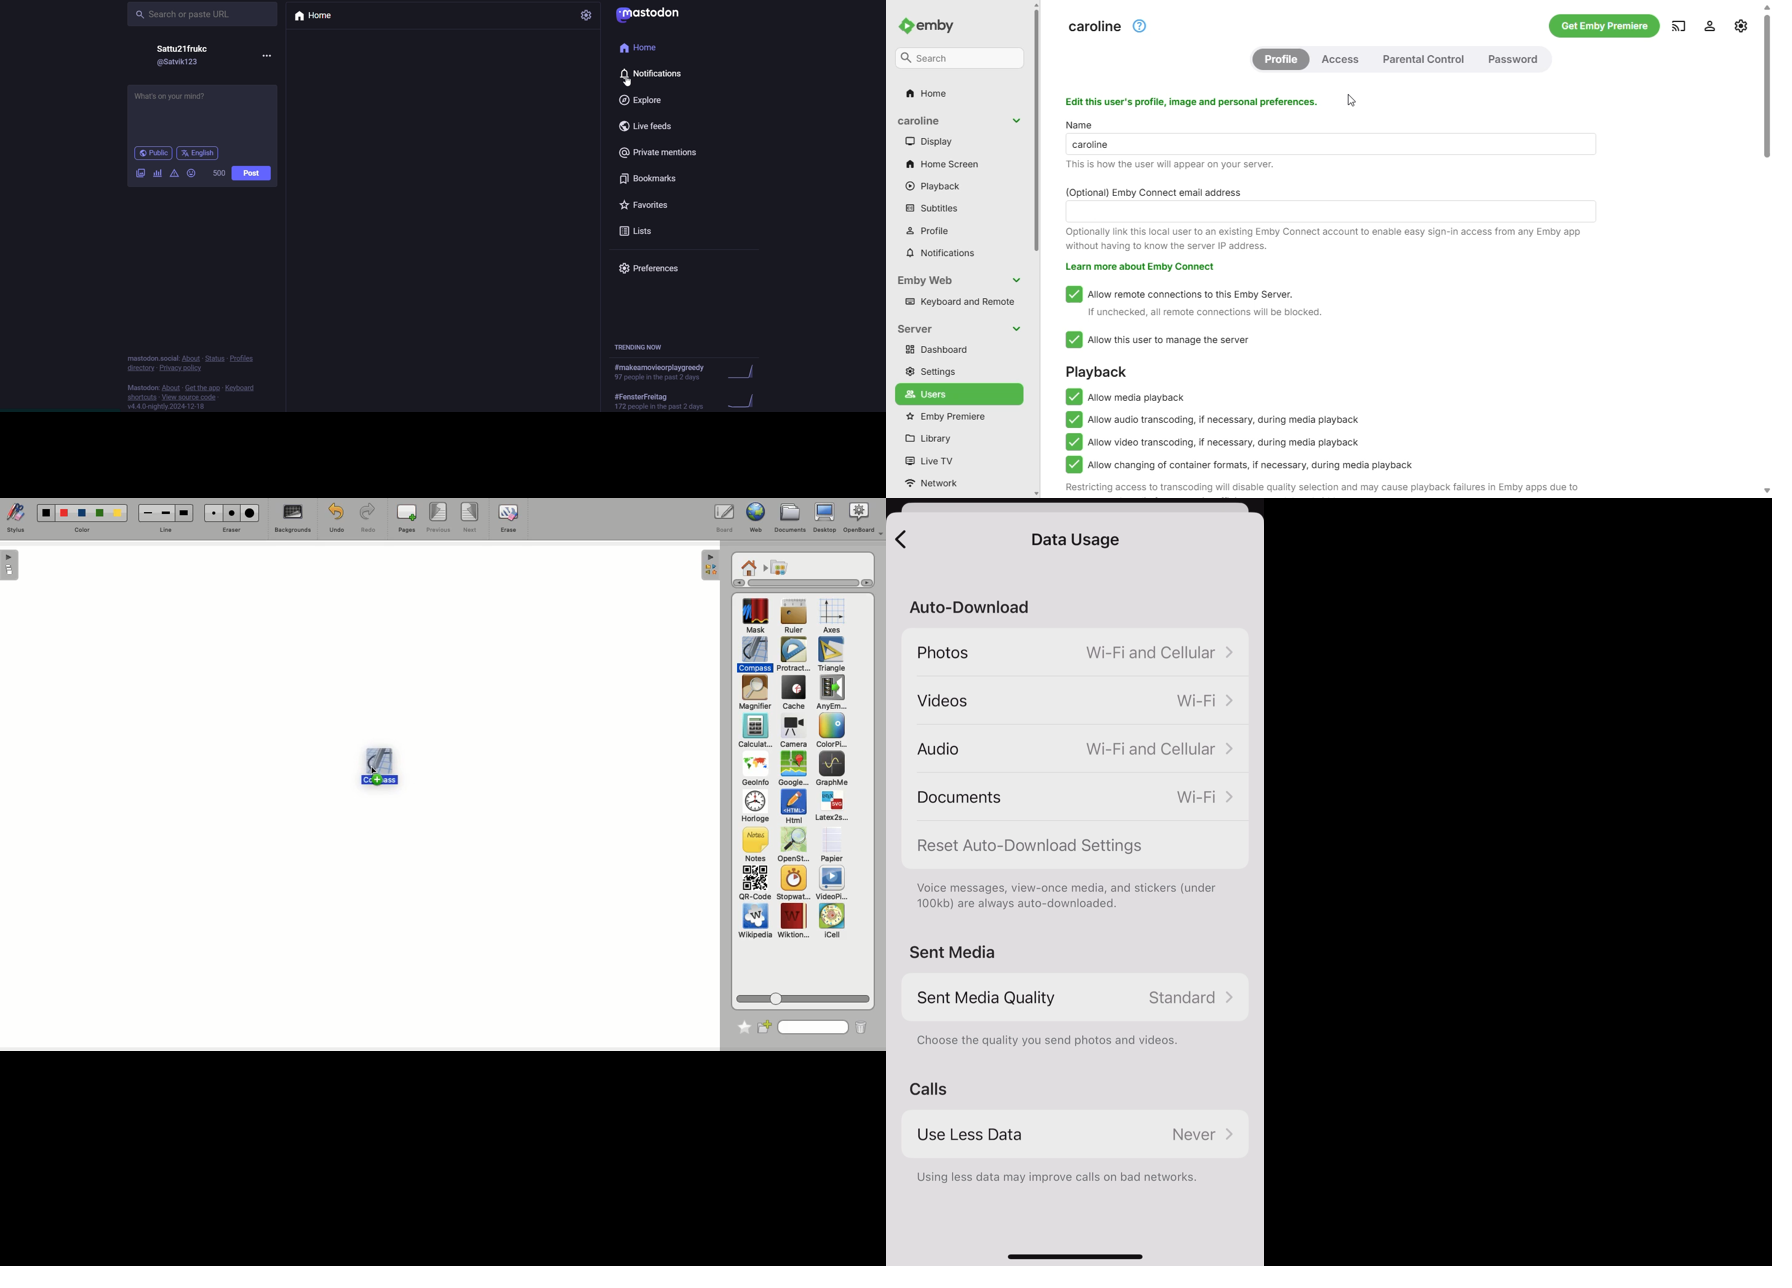 This screenshot has width=1792, height=1288. I want to click on Bookmarks, so click(651, 180).